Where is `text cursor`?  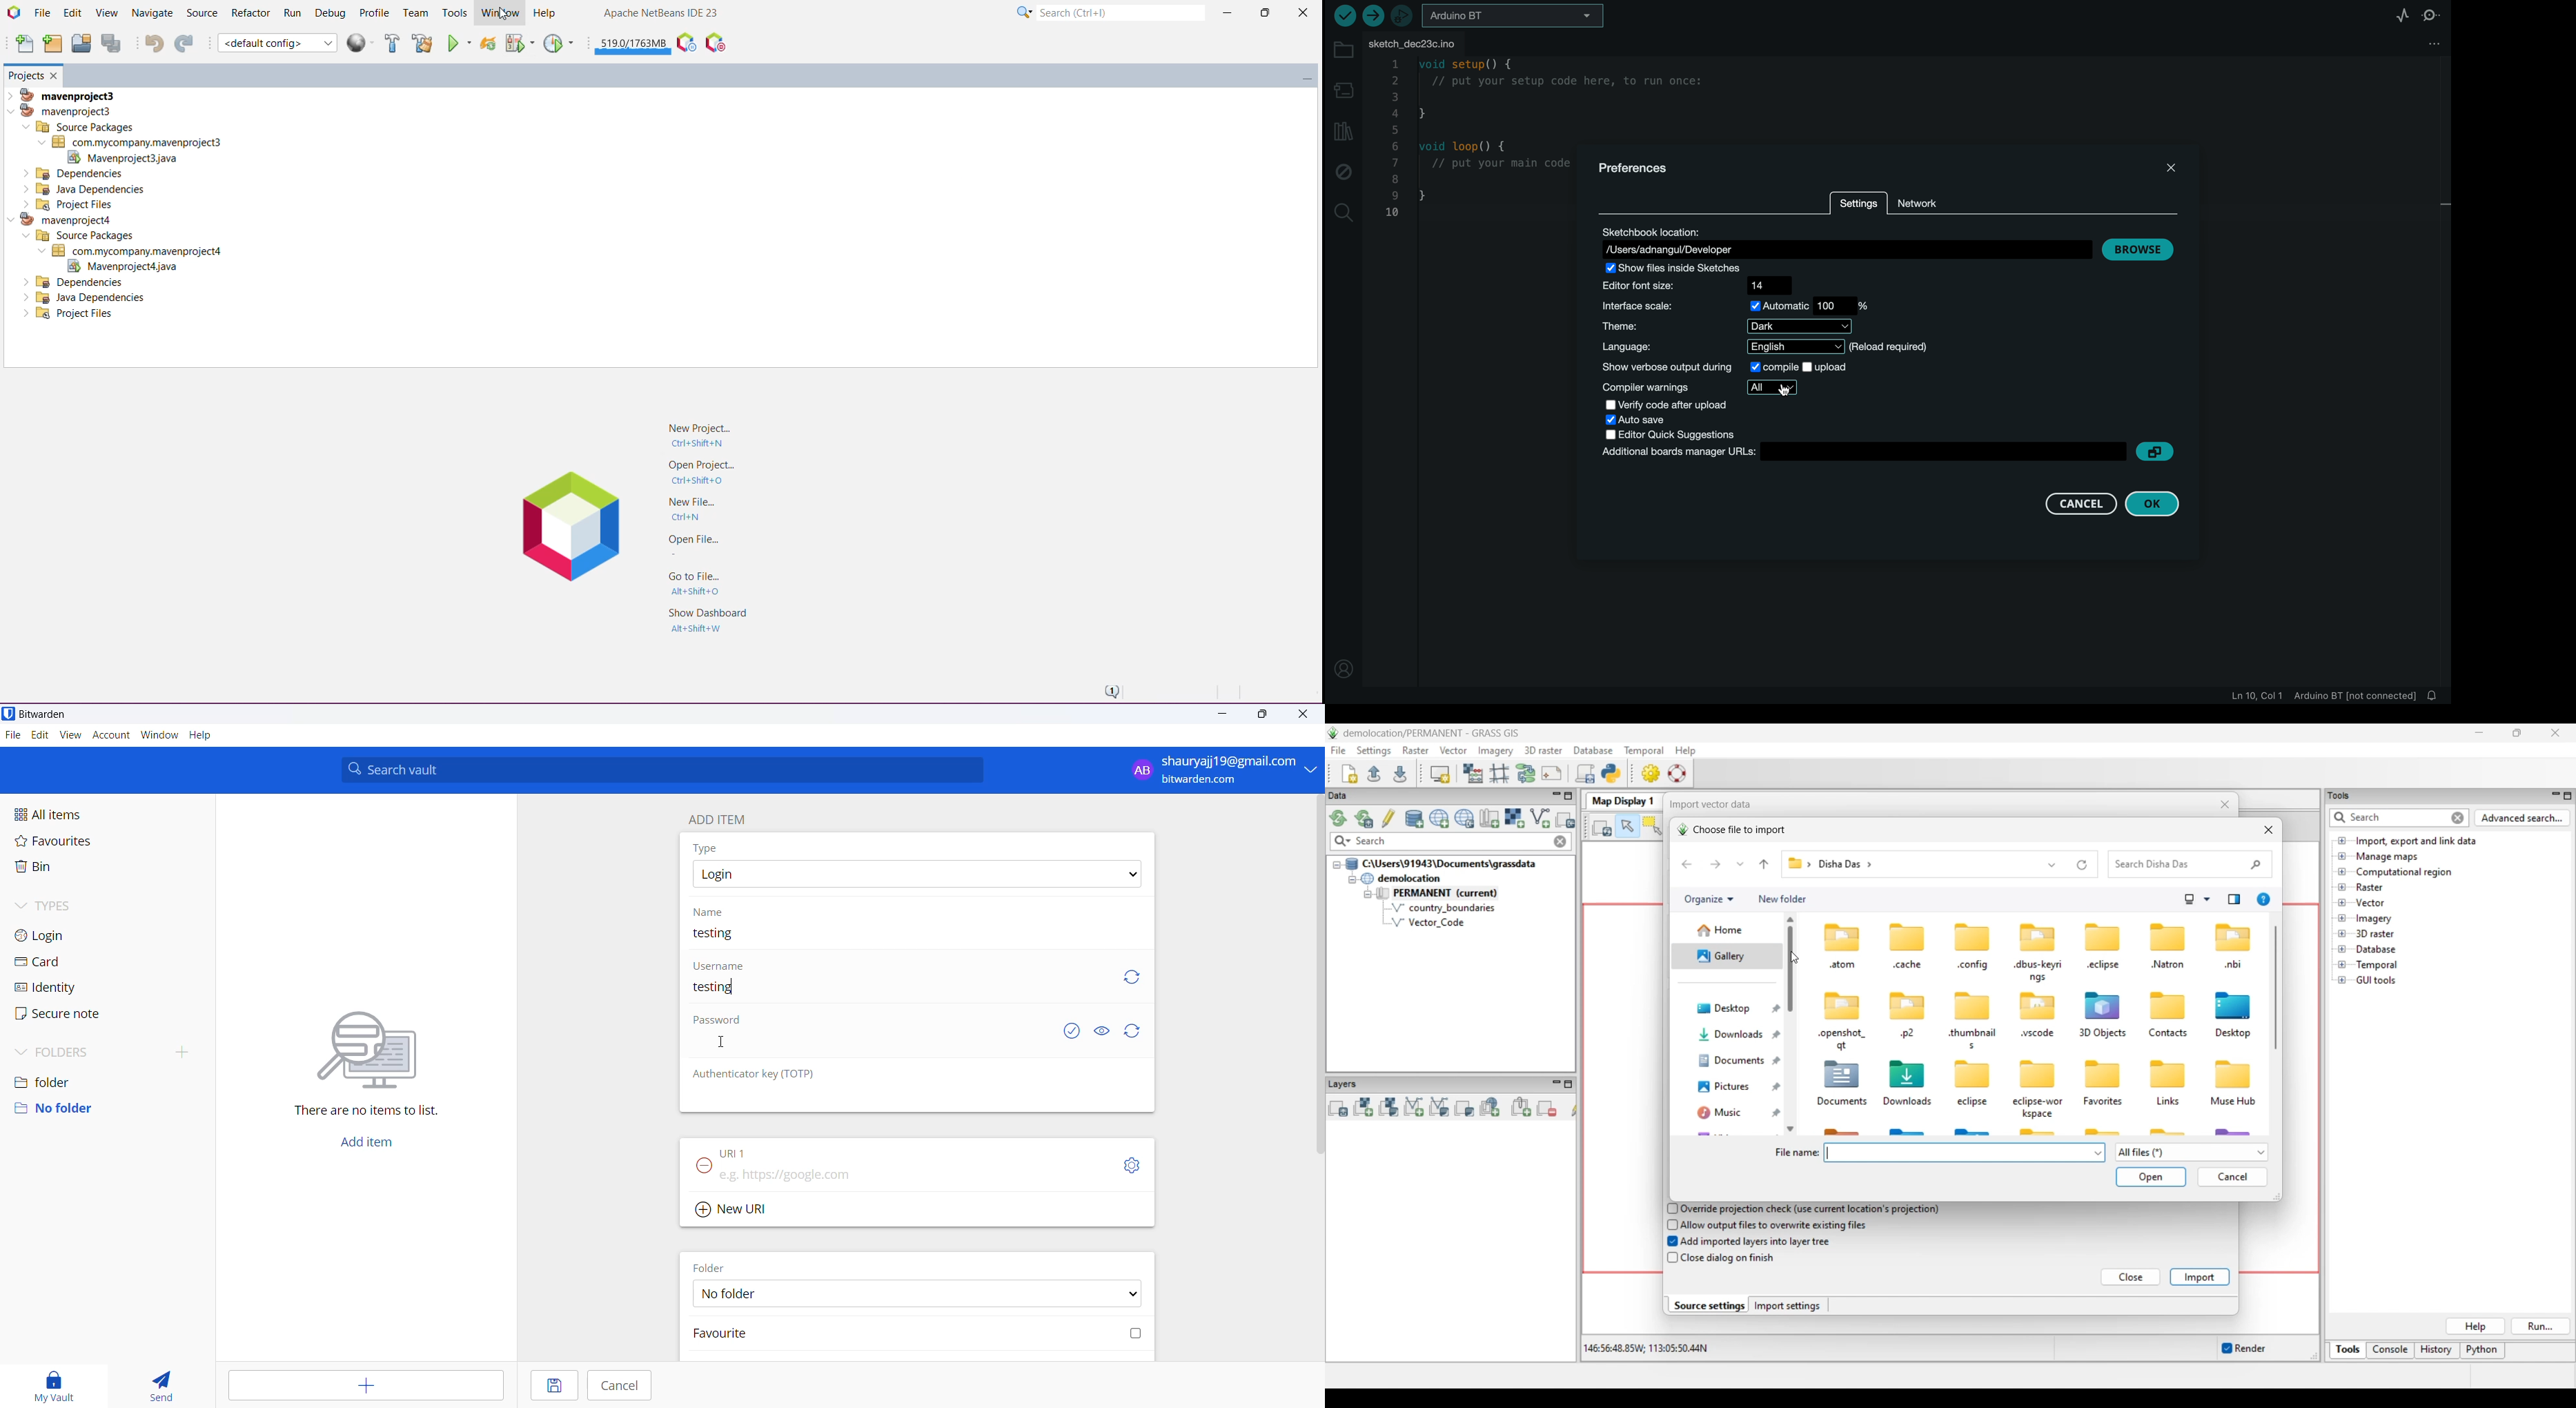 text cursor is located at coordinates (732, 990).